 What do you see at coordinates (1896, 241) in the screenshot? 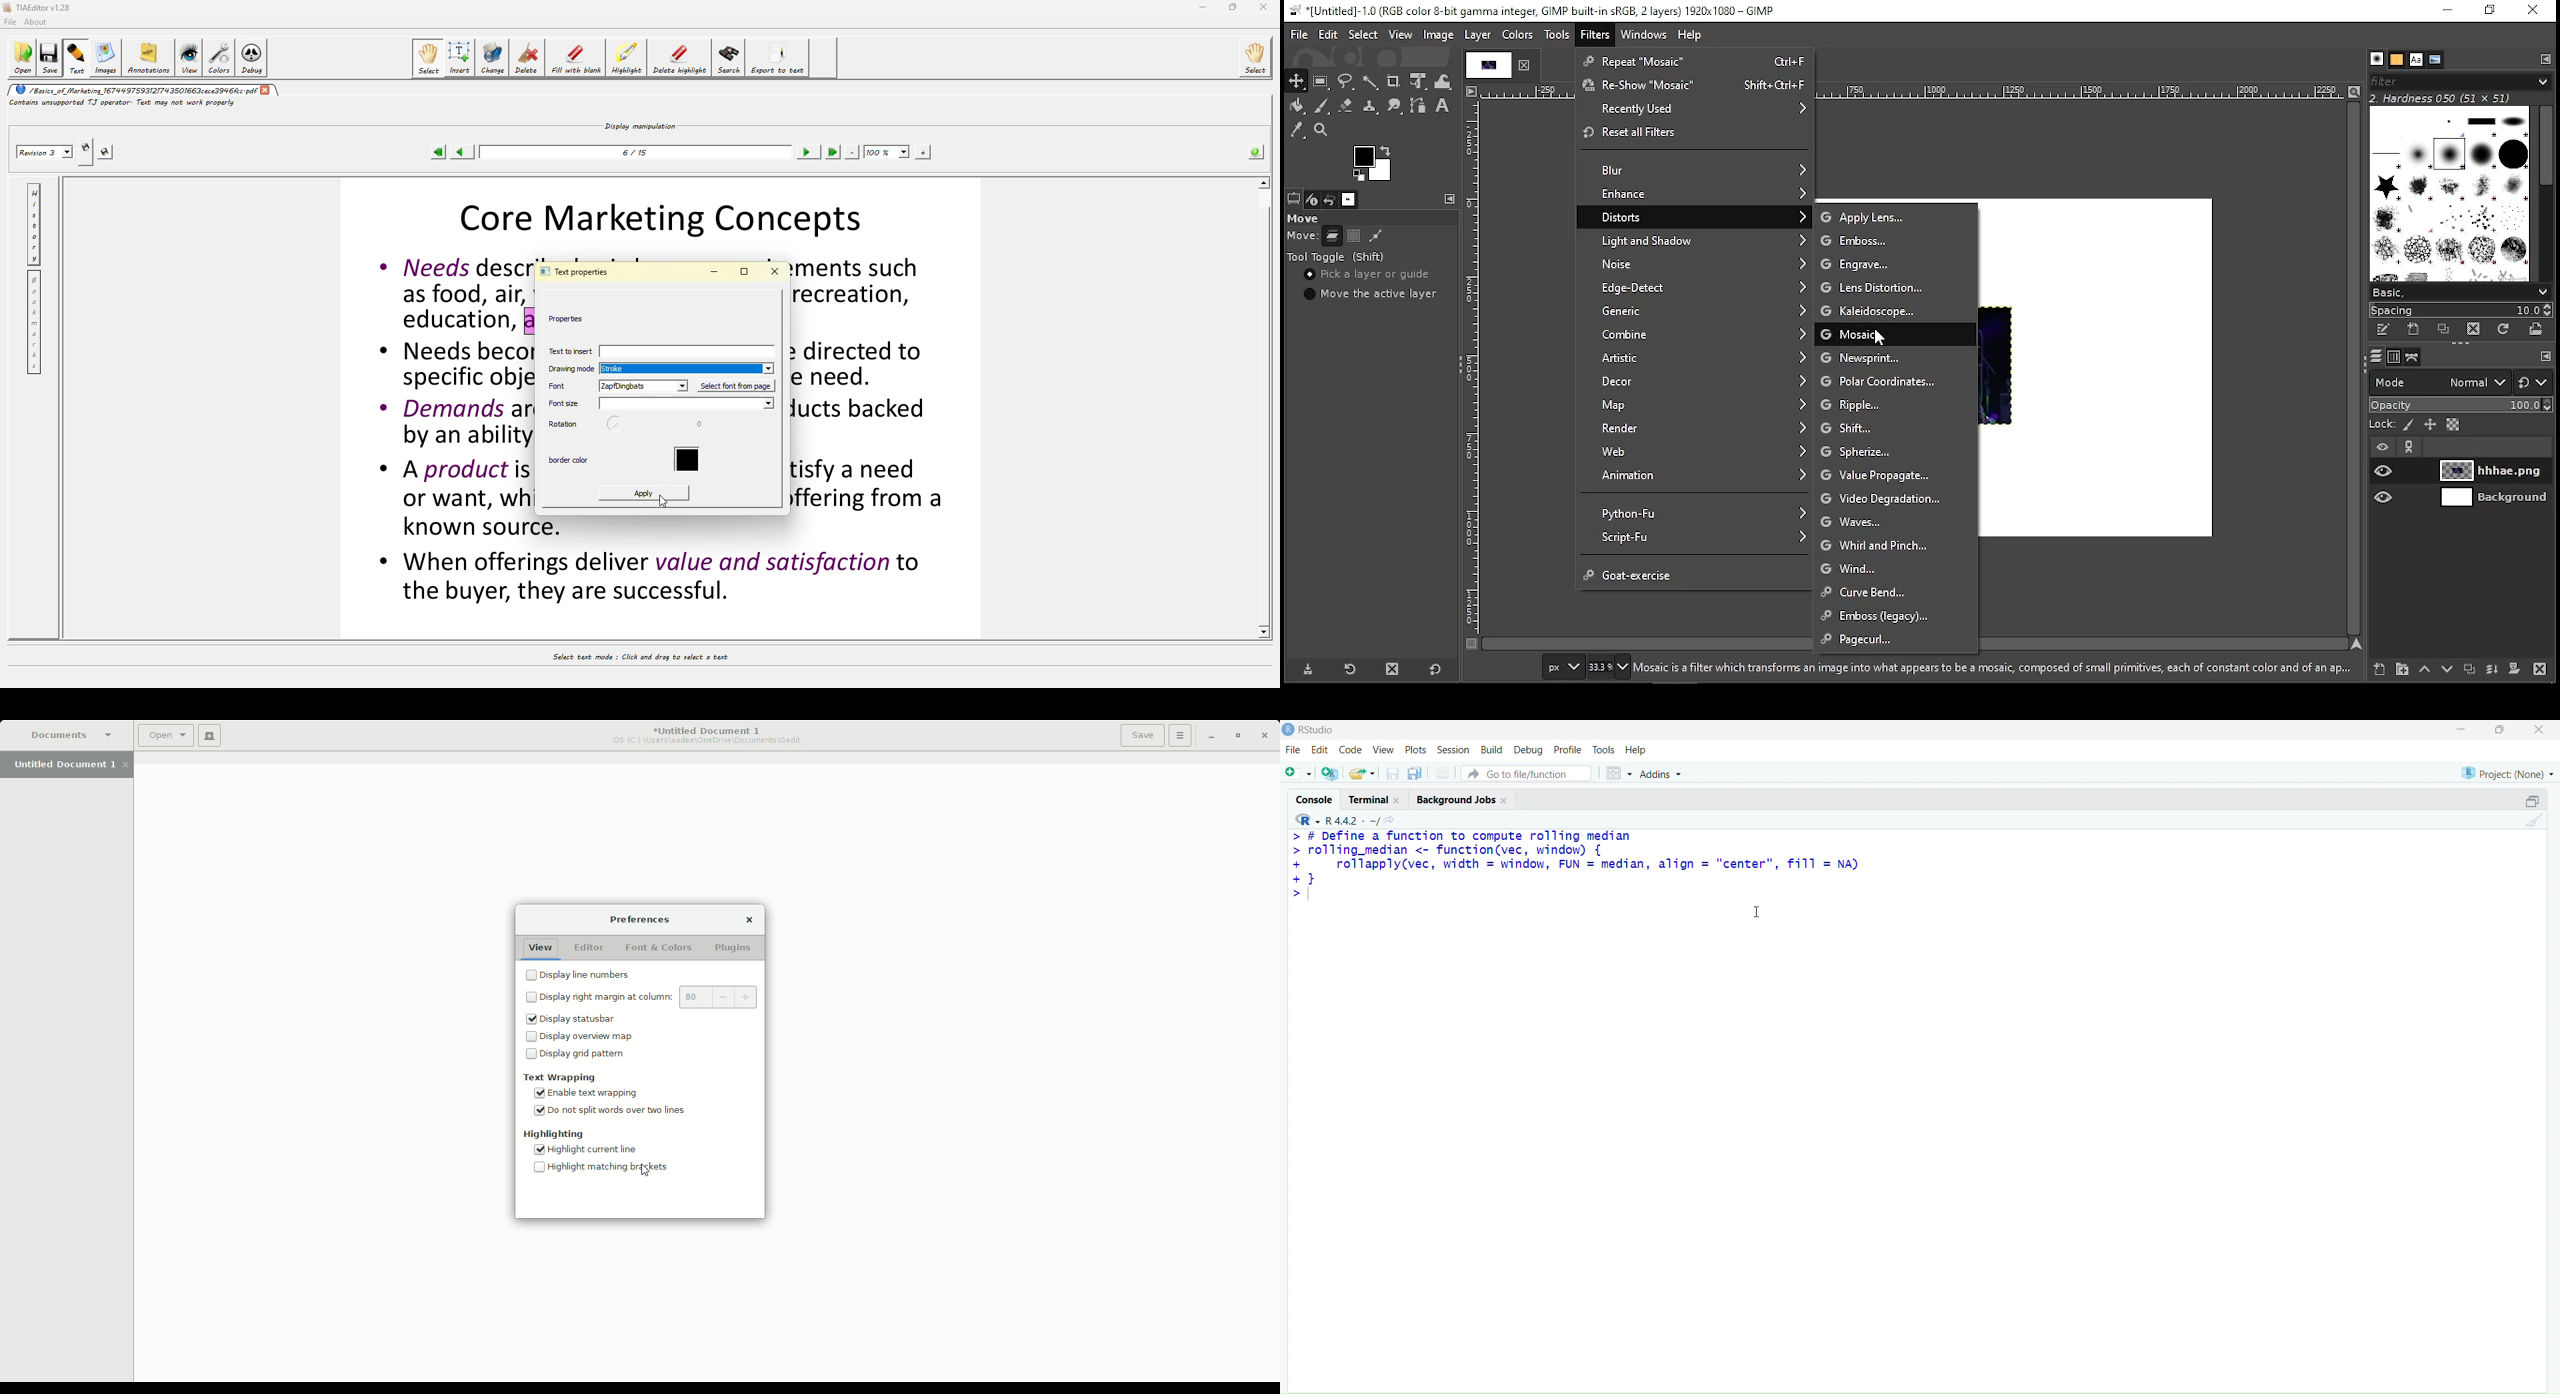
I see `emboss` at bounding box center [1896, 241].